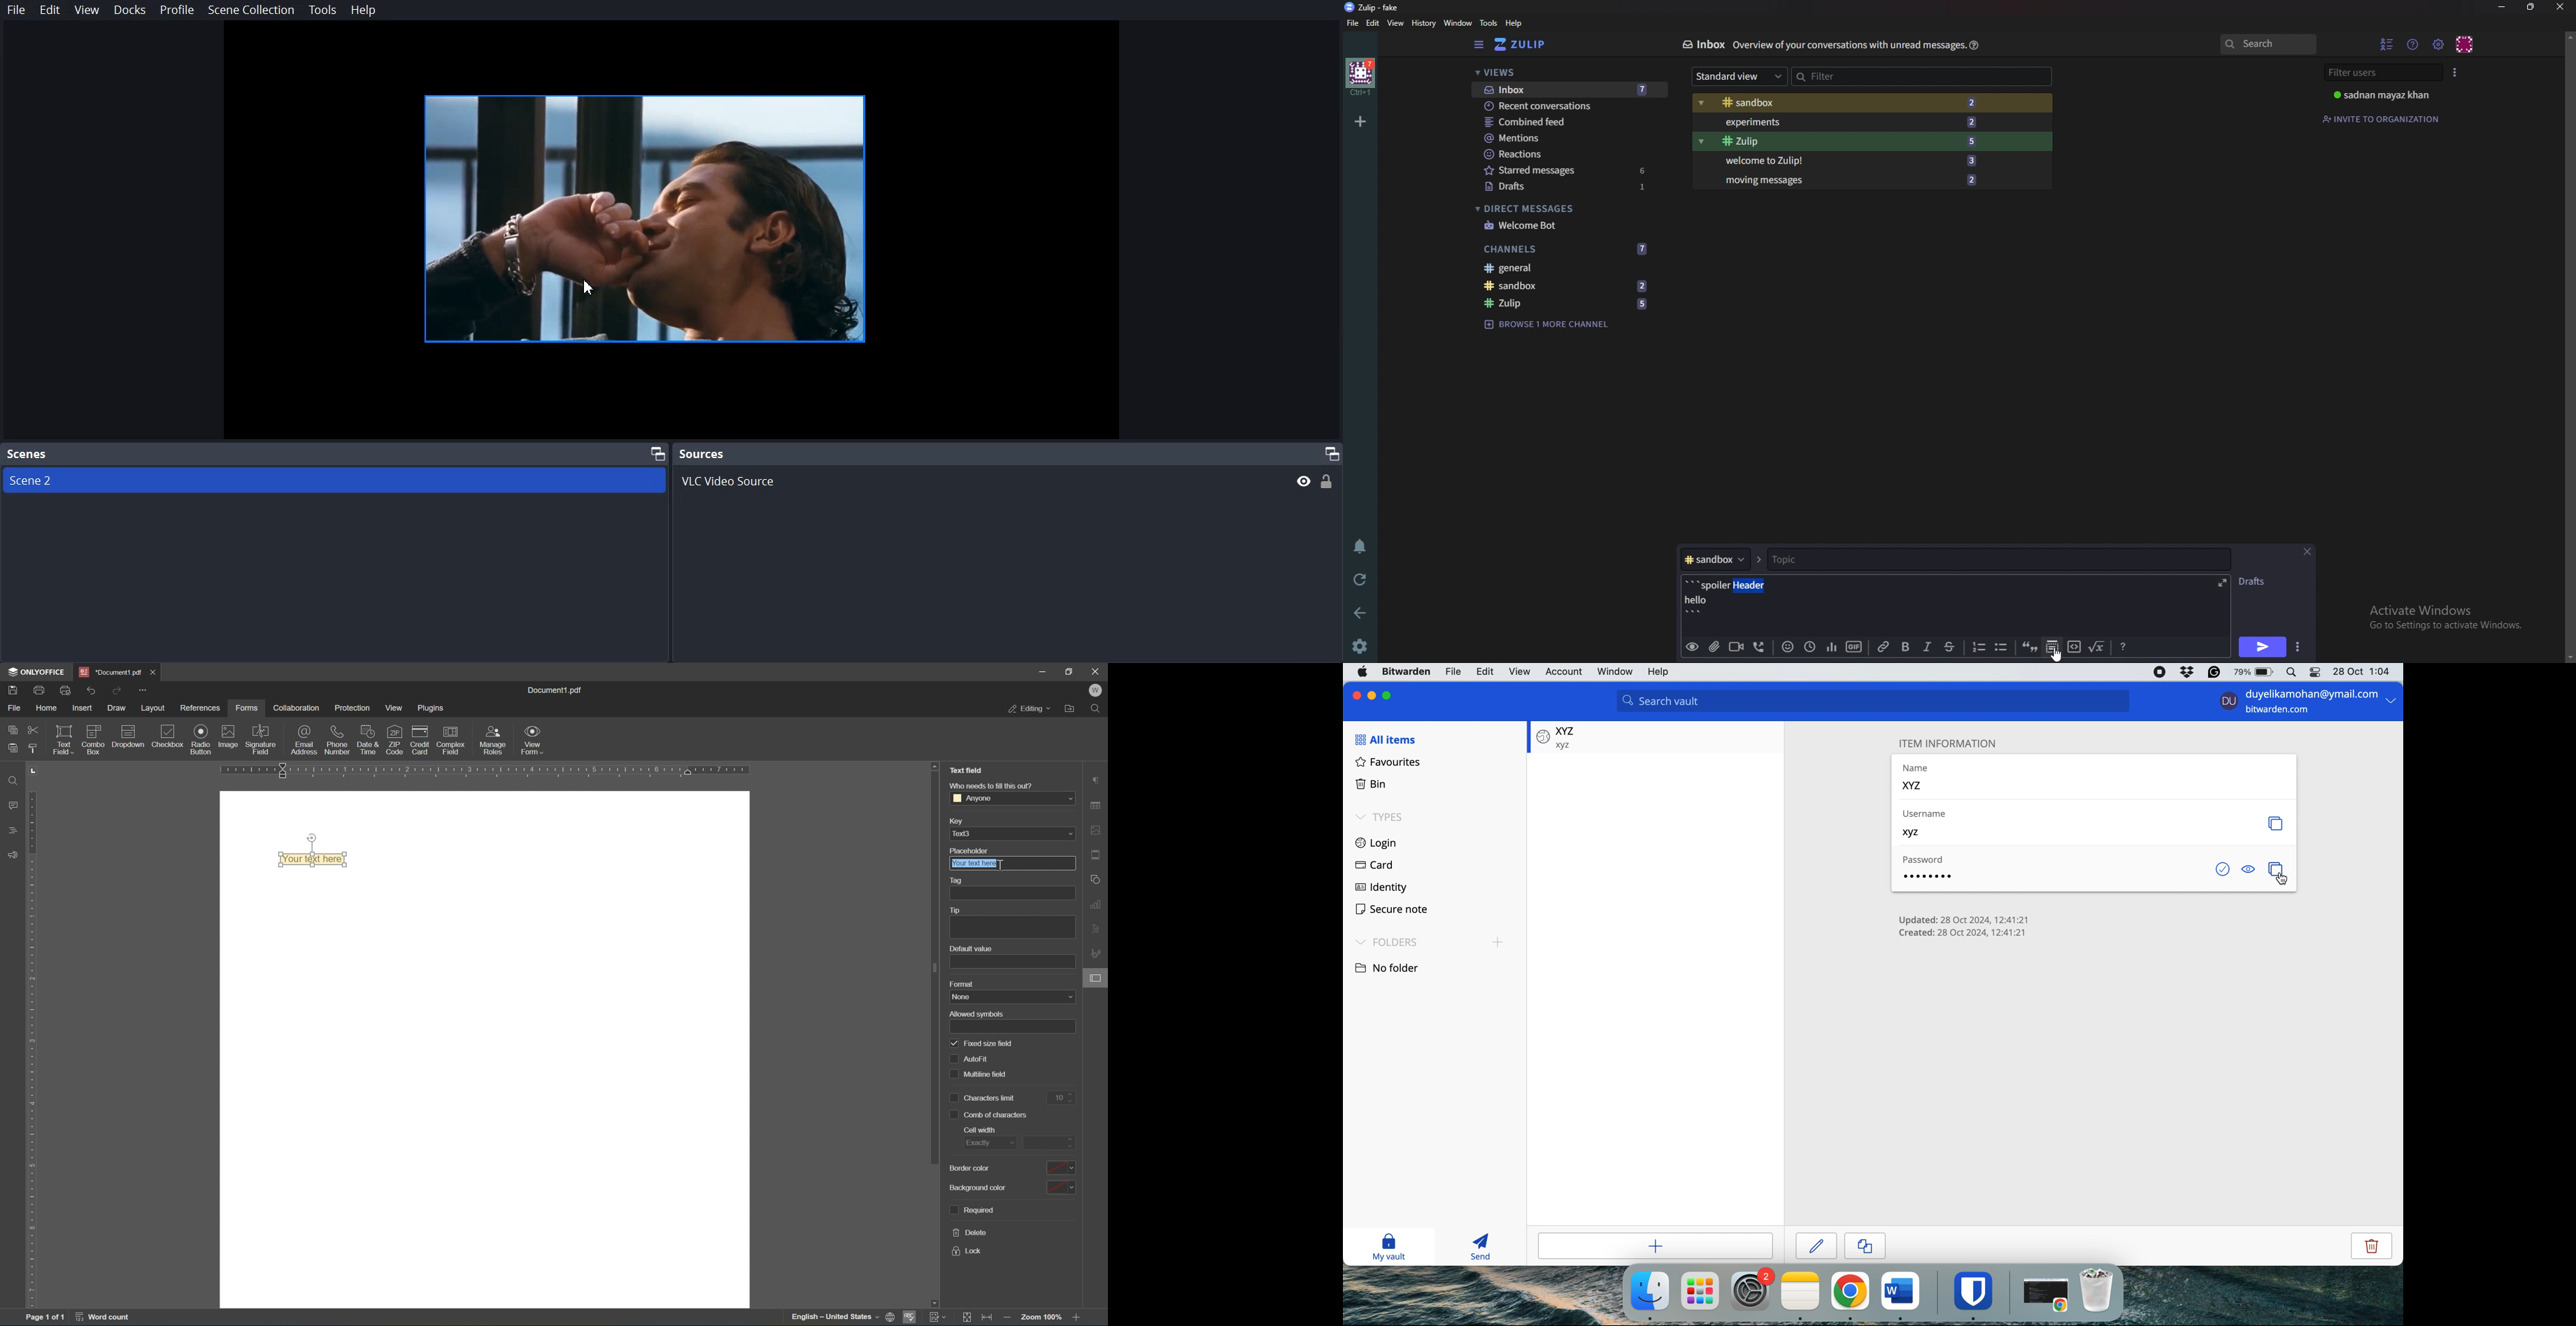  Describe the element at coordinates (940, 1318) in the screenshot. I see `track changes` at that location.